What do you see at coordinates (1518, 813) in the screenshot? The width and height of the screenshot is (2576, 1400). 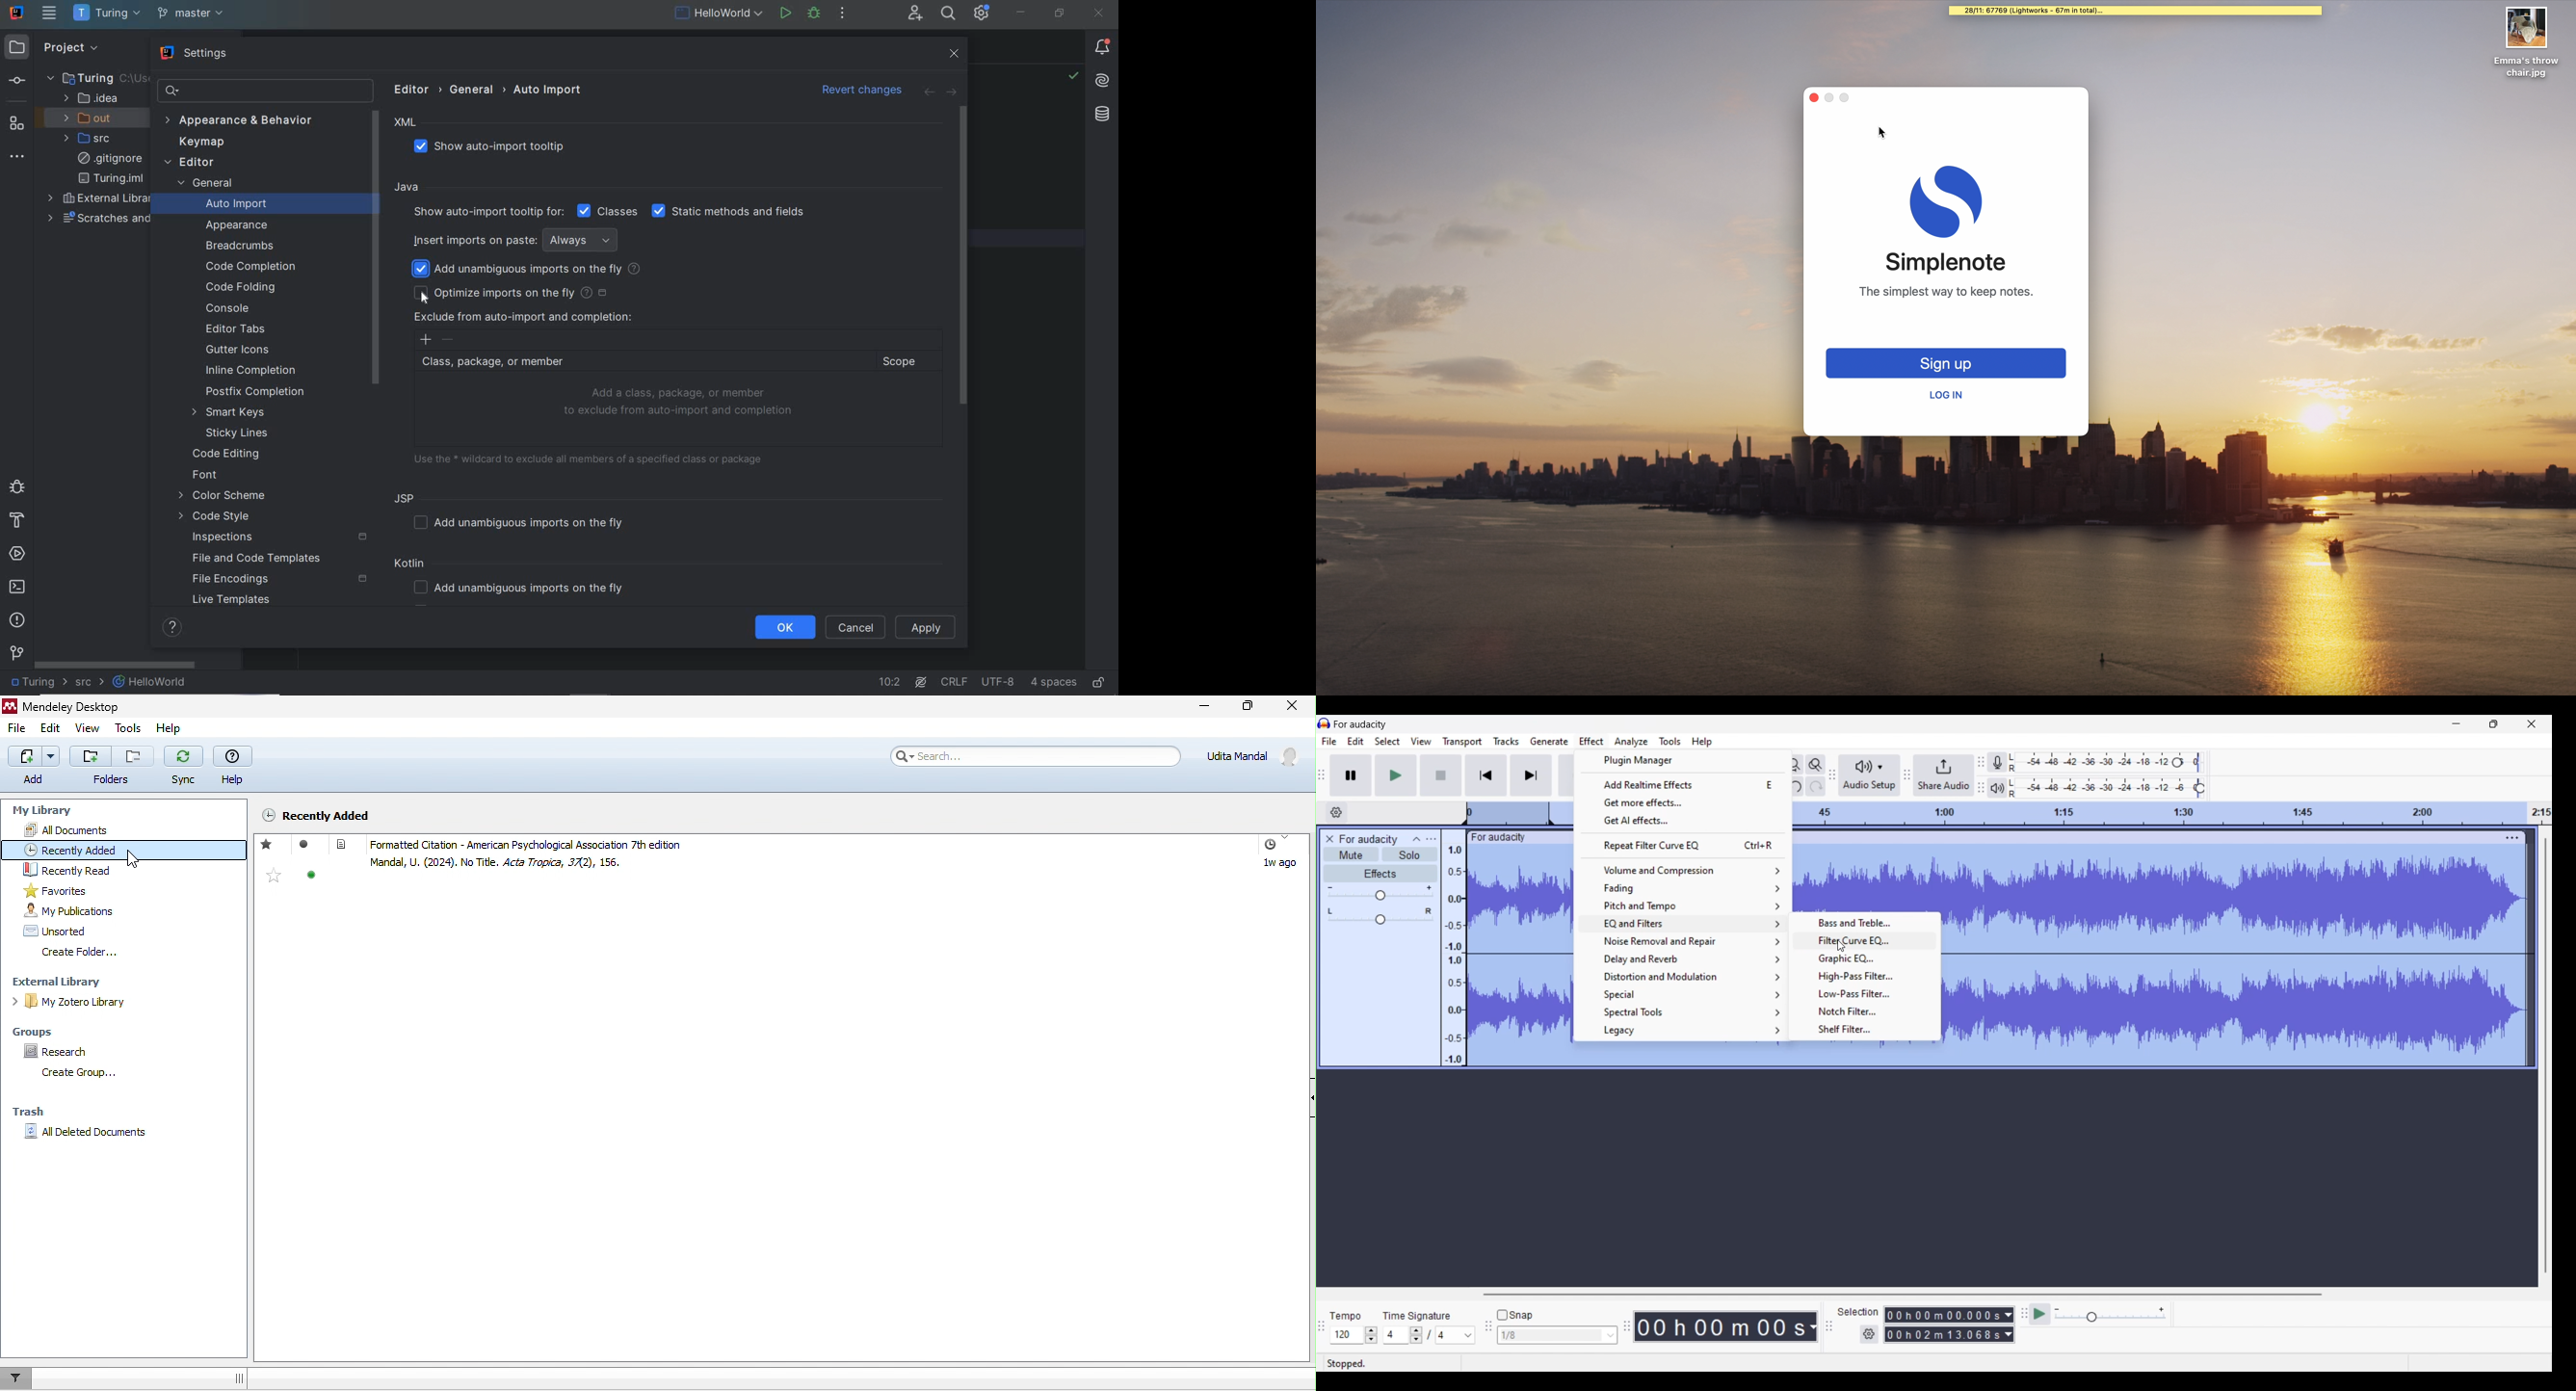 I see `Scale to track length of audio` at bounding box center [1518, 813].